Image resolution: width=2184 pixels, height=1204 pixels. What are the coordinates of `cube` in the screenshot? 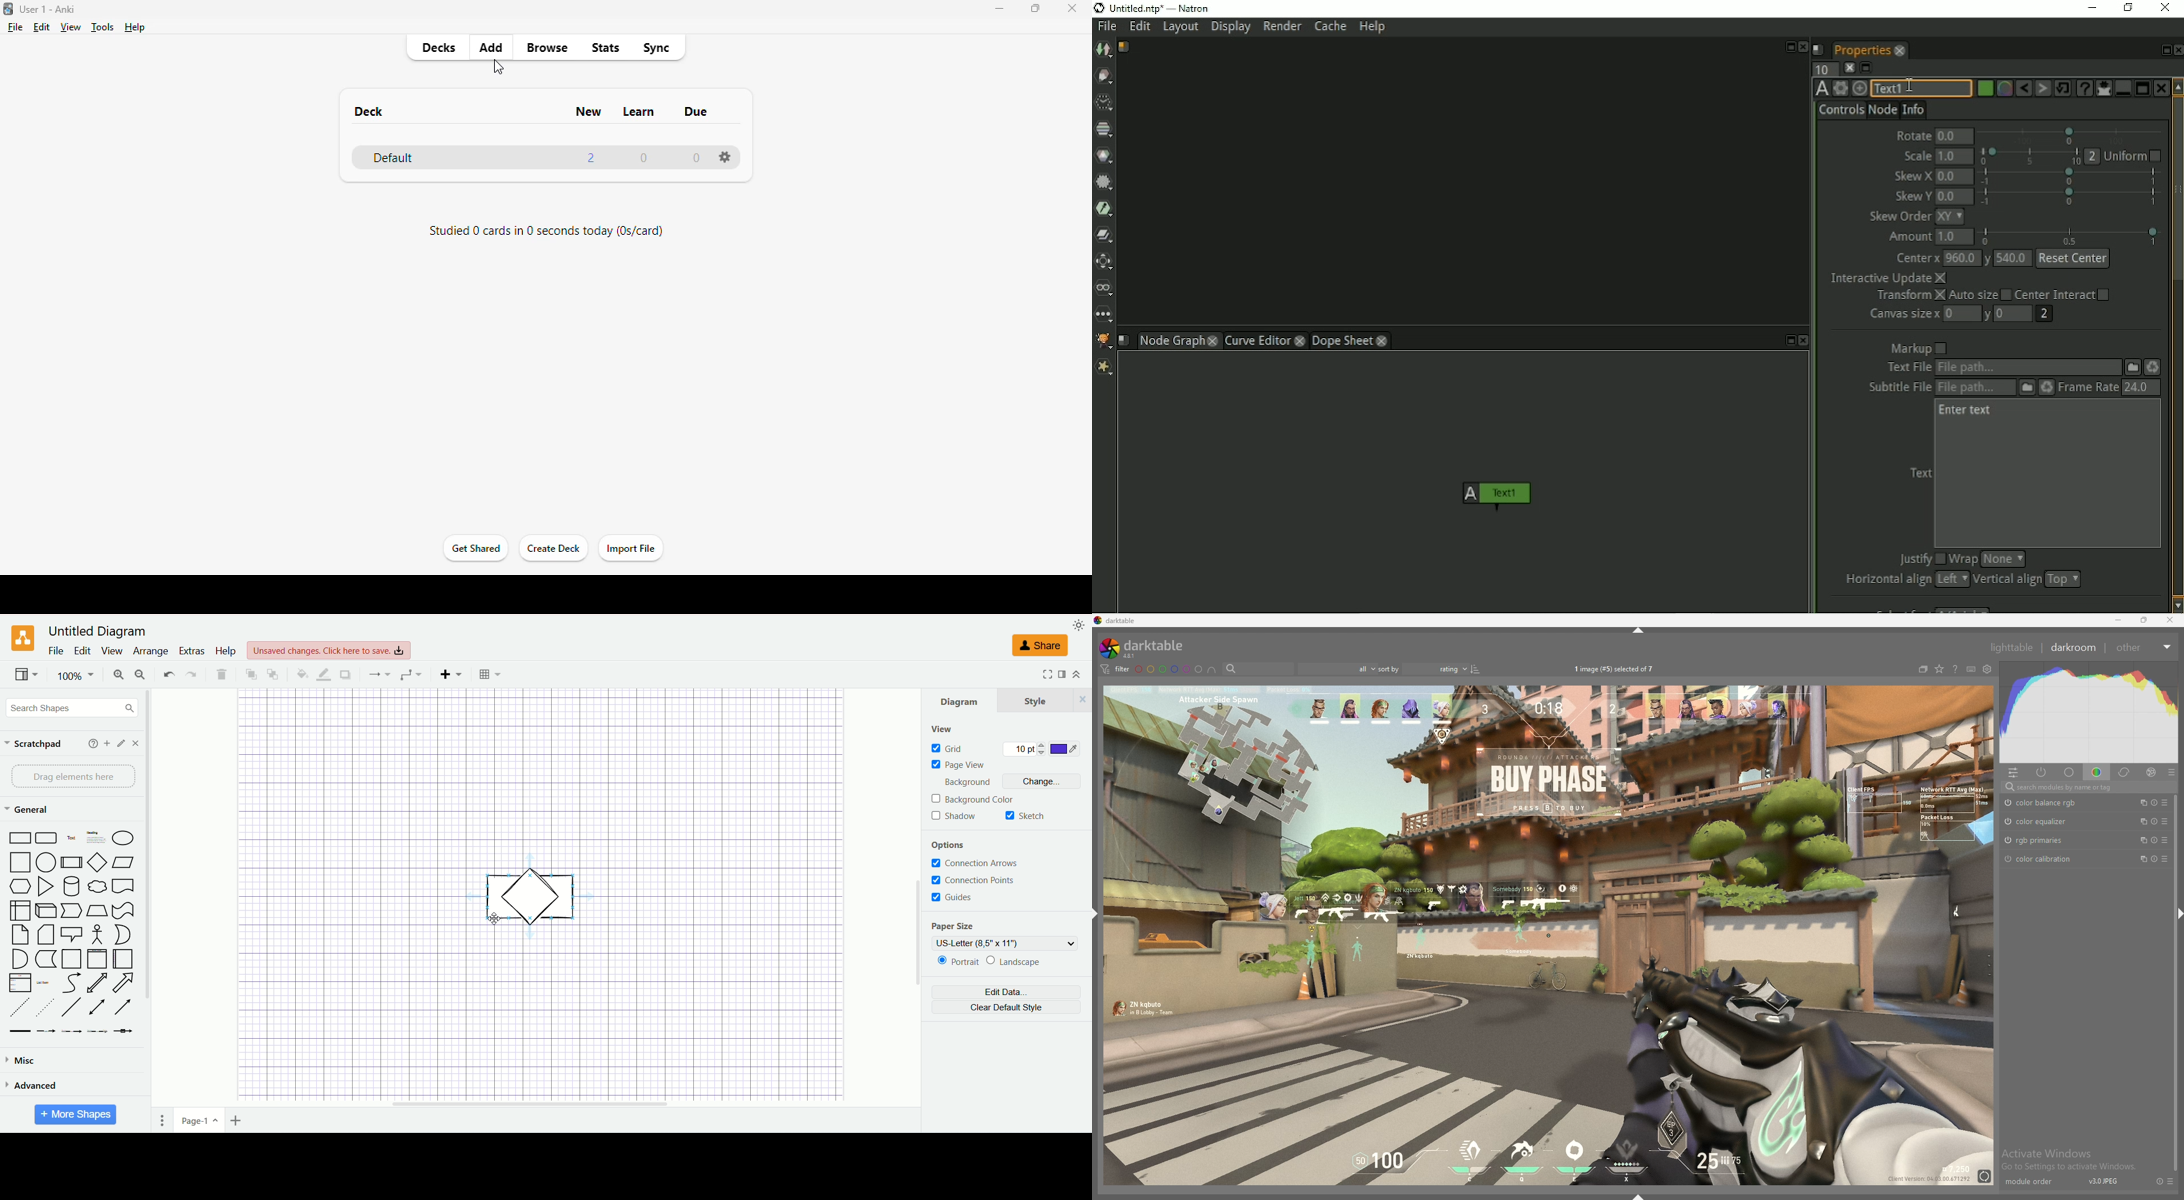 It's located at (45, 910).